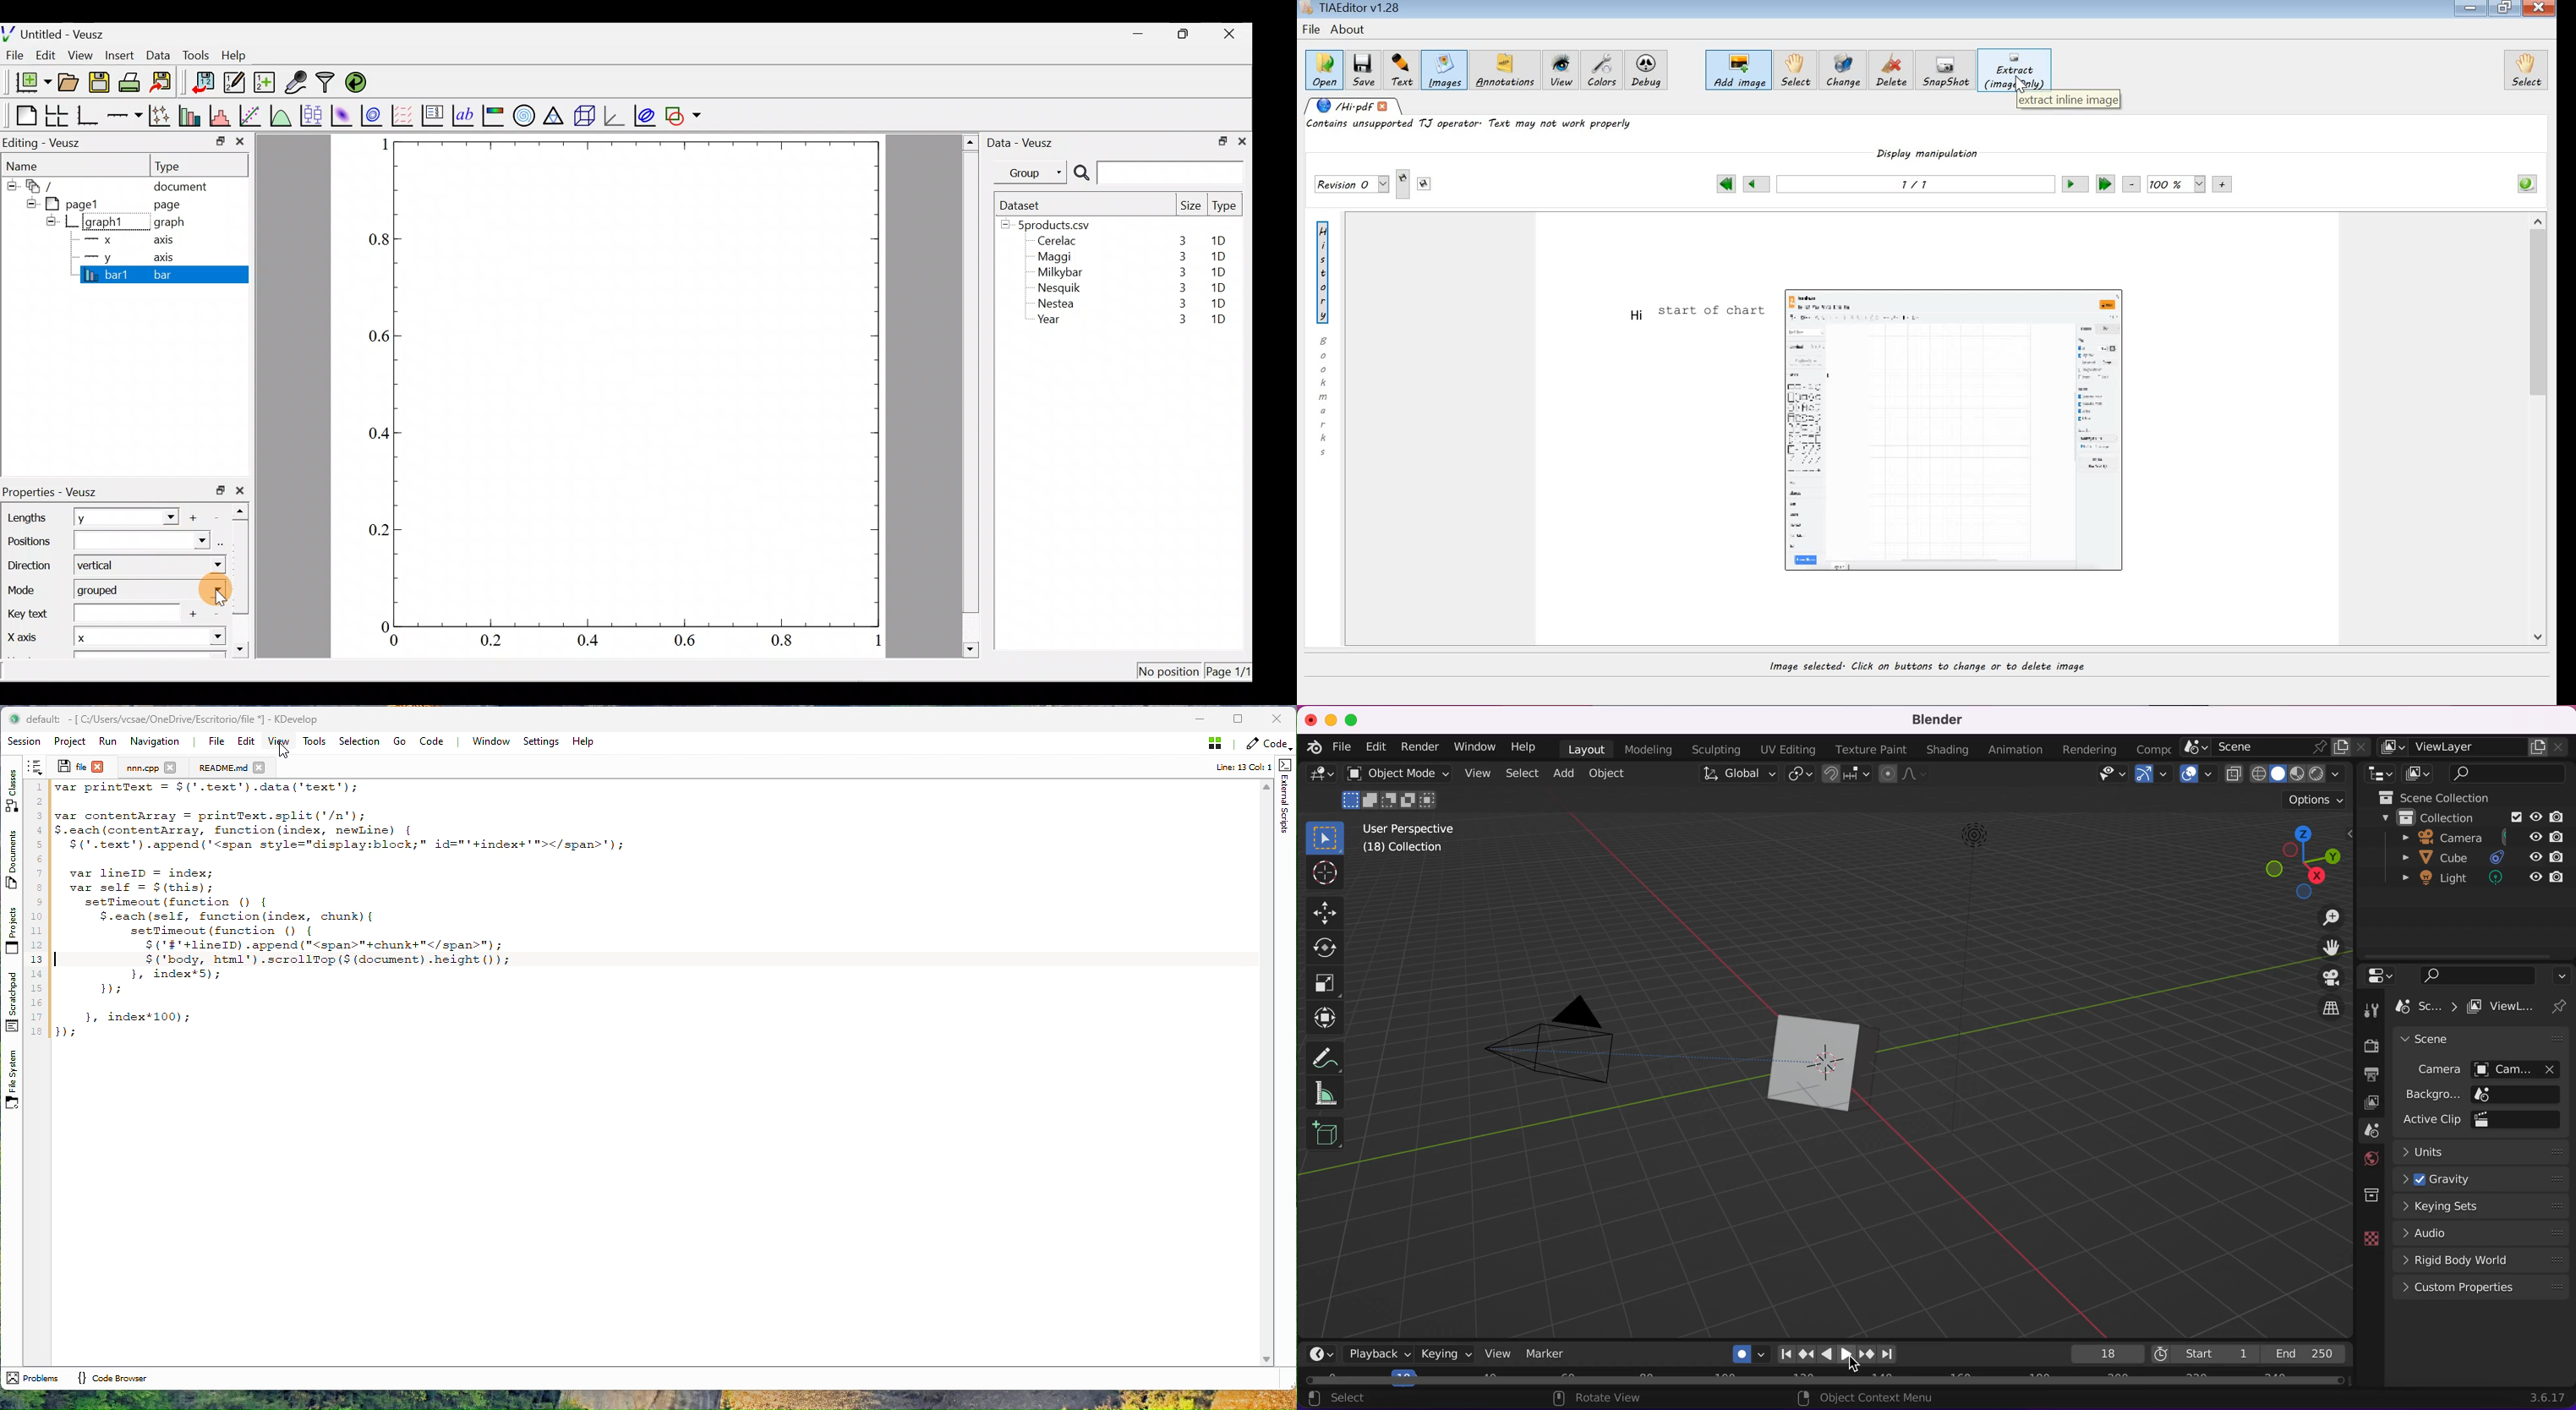 The height and width of the screenshot is (1428, 2576). I want to click on code browser, so click(112, 1377).